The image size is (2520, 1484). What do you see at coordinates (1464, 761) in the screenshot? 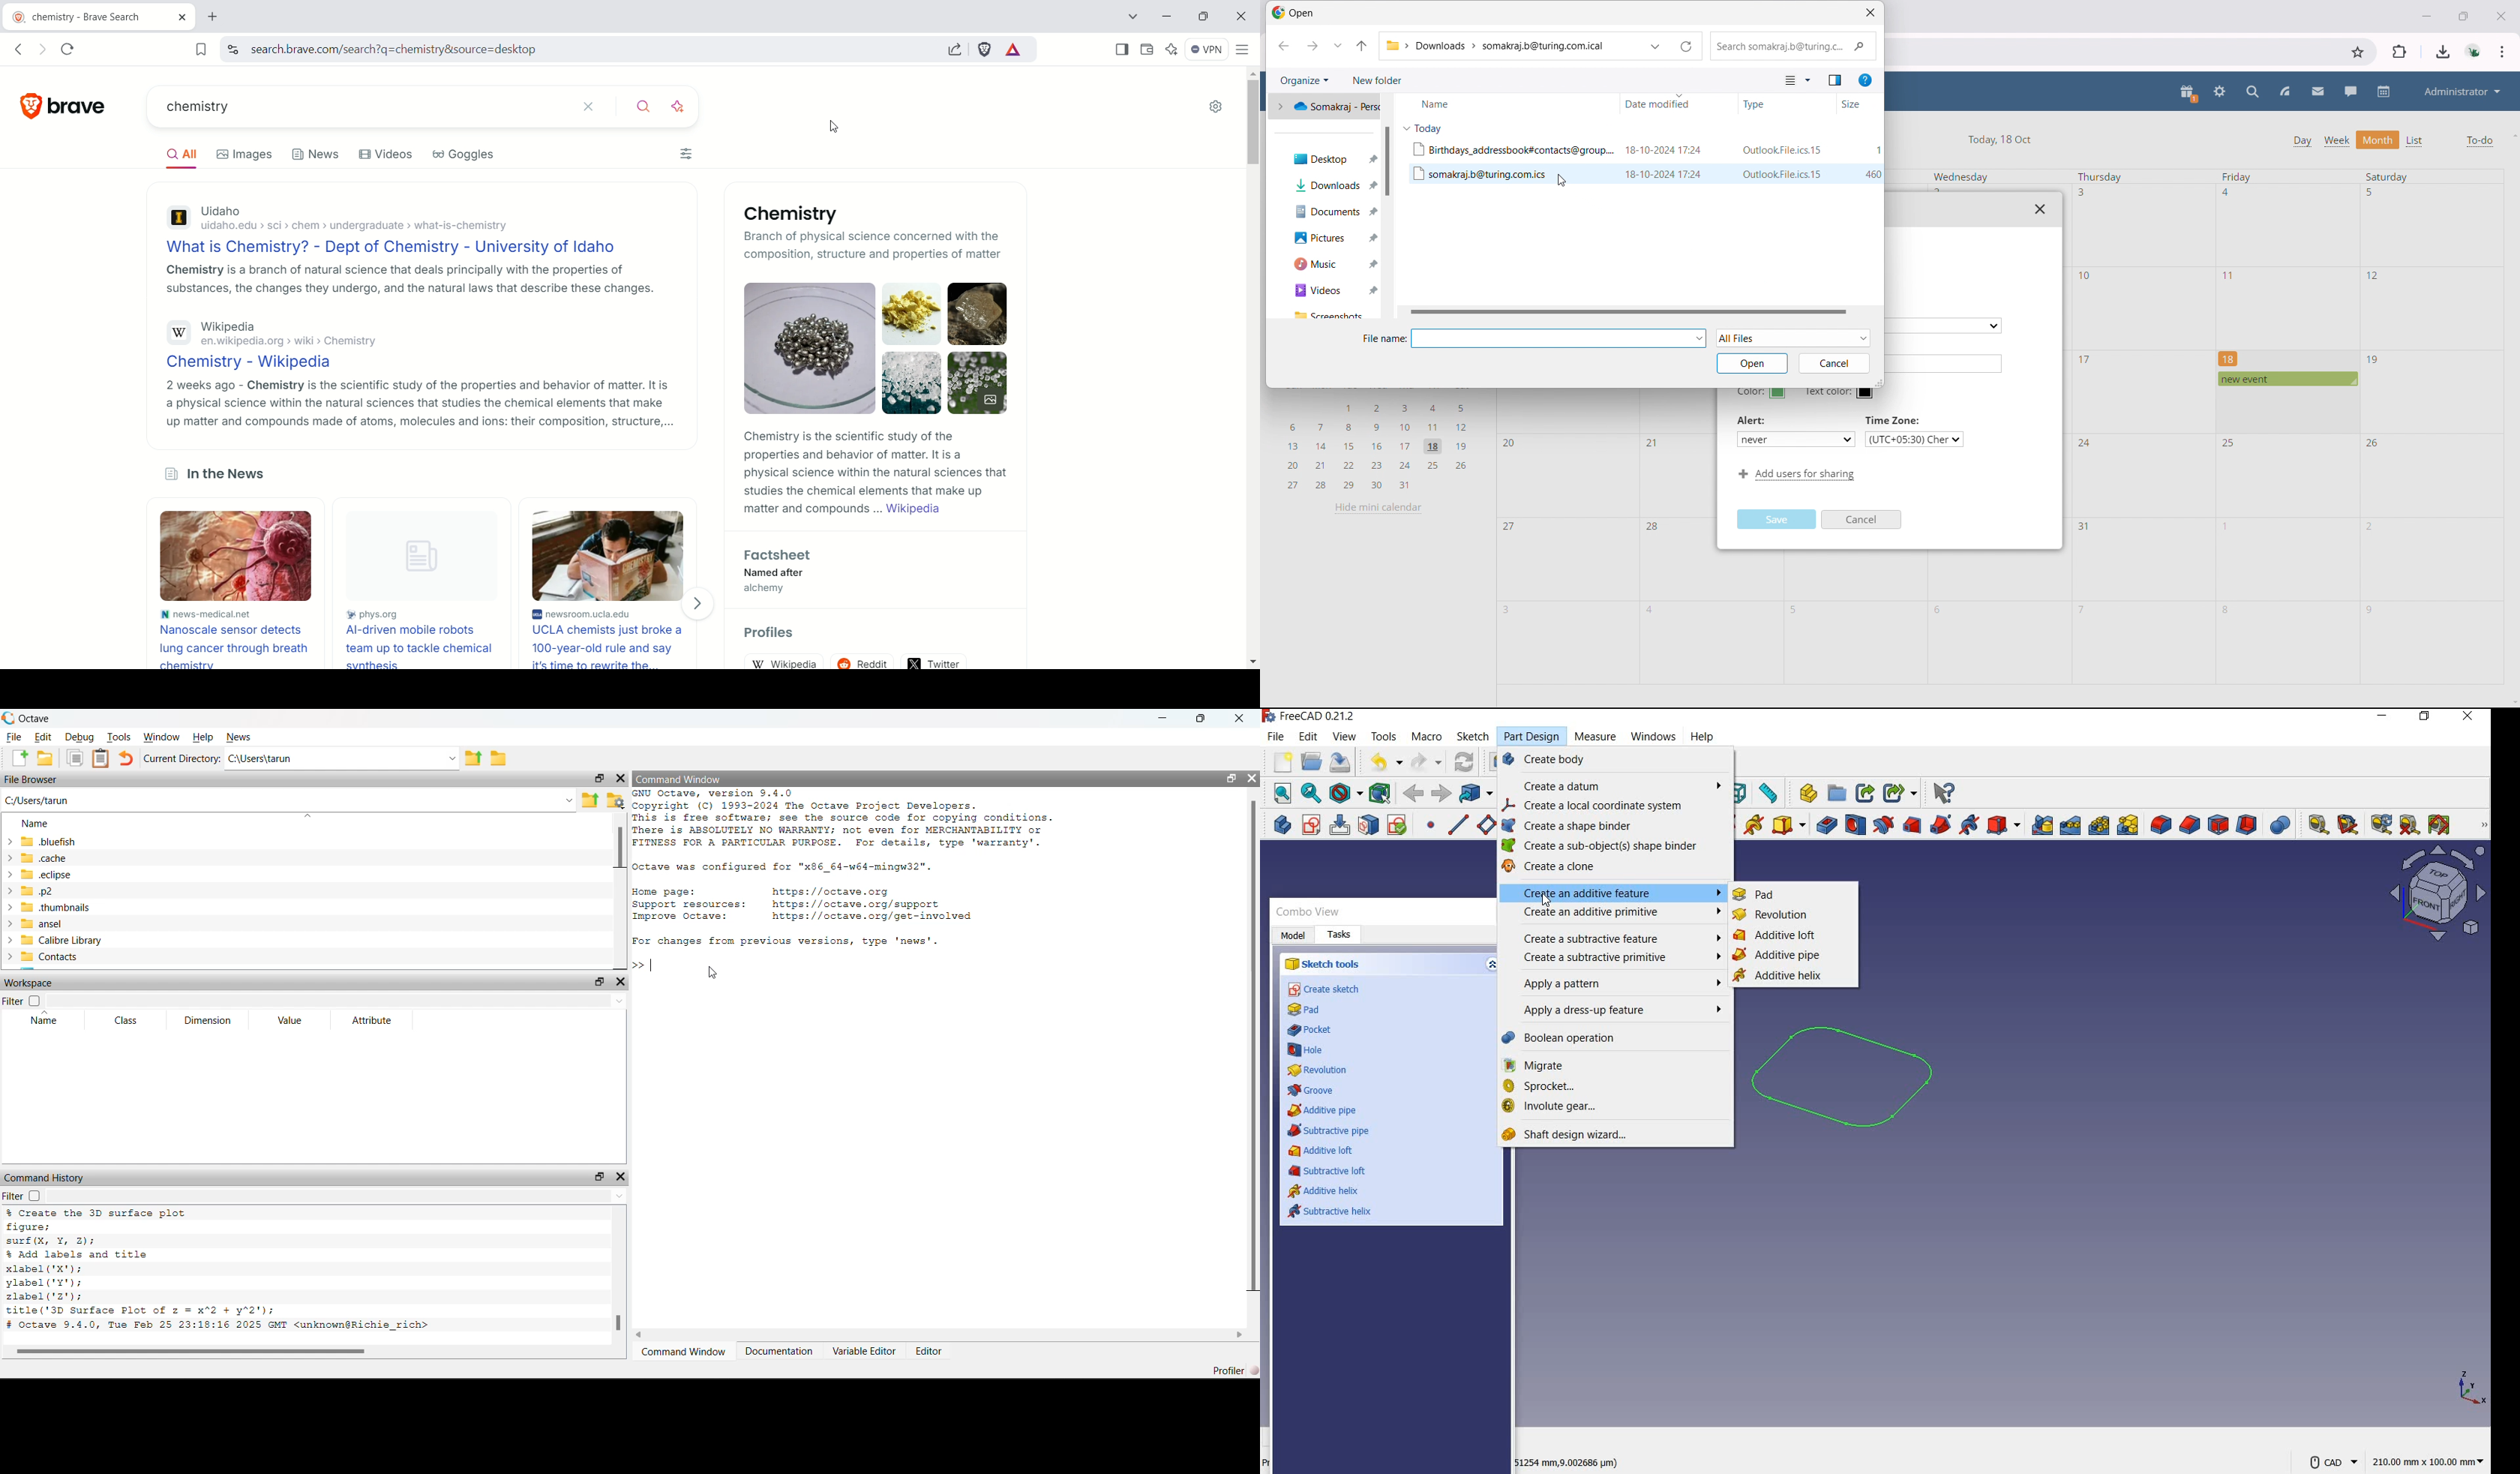
I see `refresh` at bounding box center [1464, 761].